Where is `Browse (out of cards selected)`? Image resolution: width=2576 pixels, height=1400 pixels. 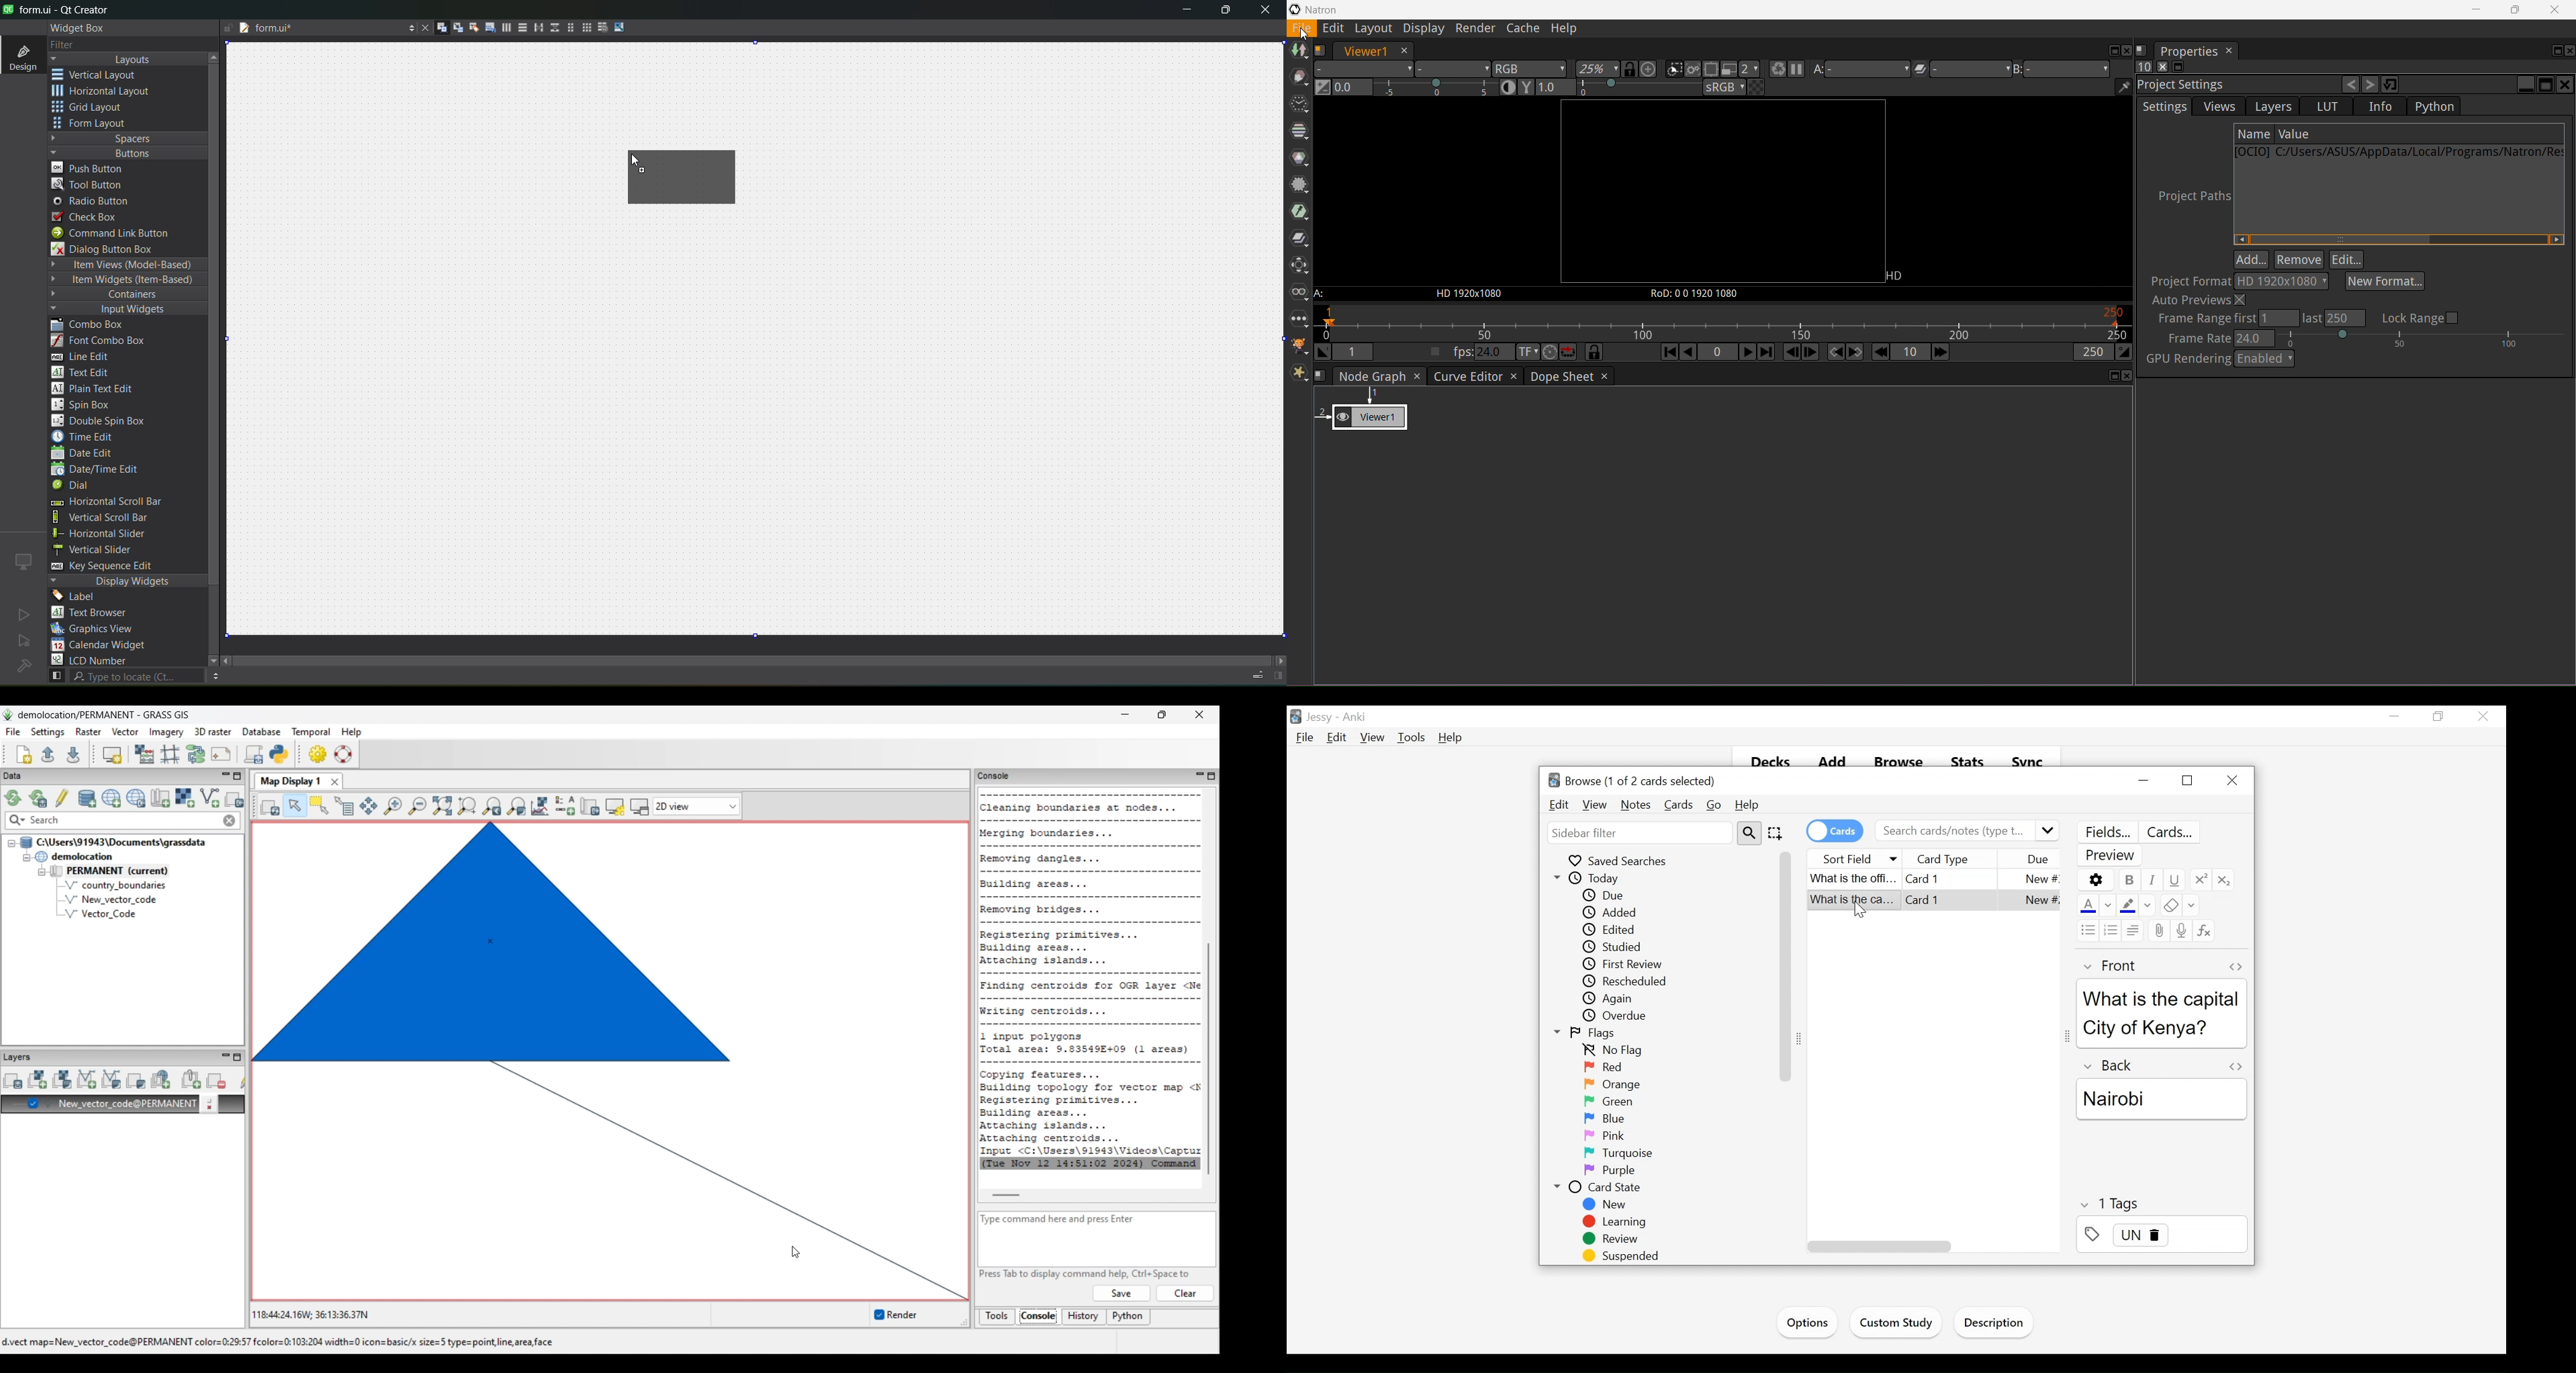
Browse (out of cards selected) is located at coordinates (1634, 781).